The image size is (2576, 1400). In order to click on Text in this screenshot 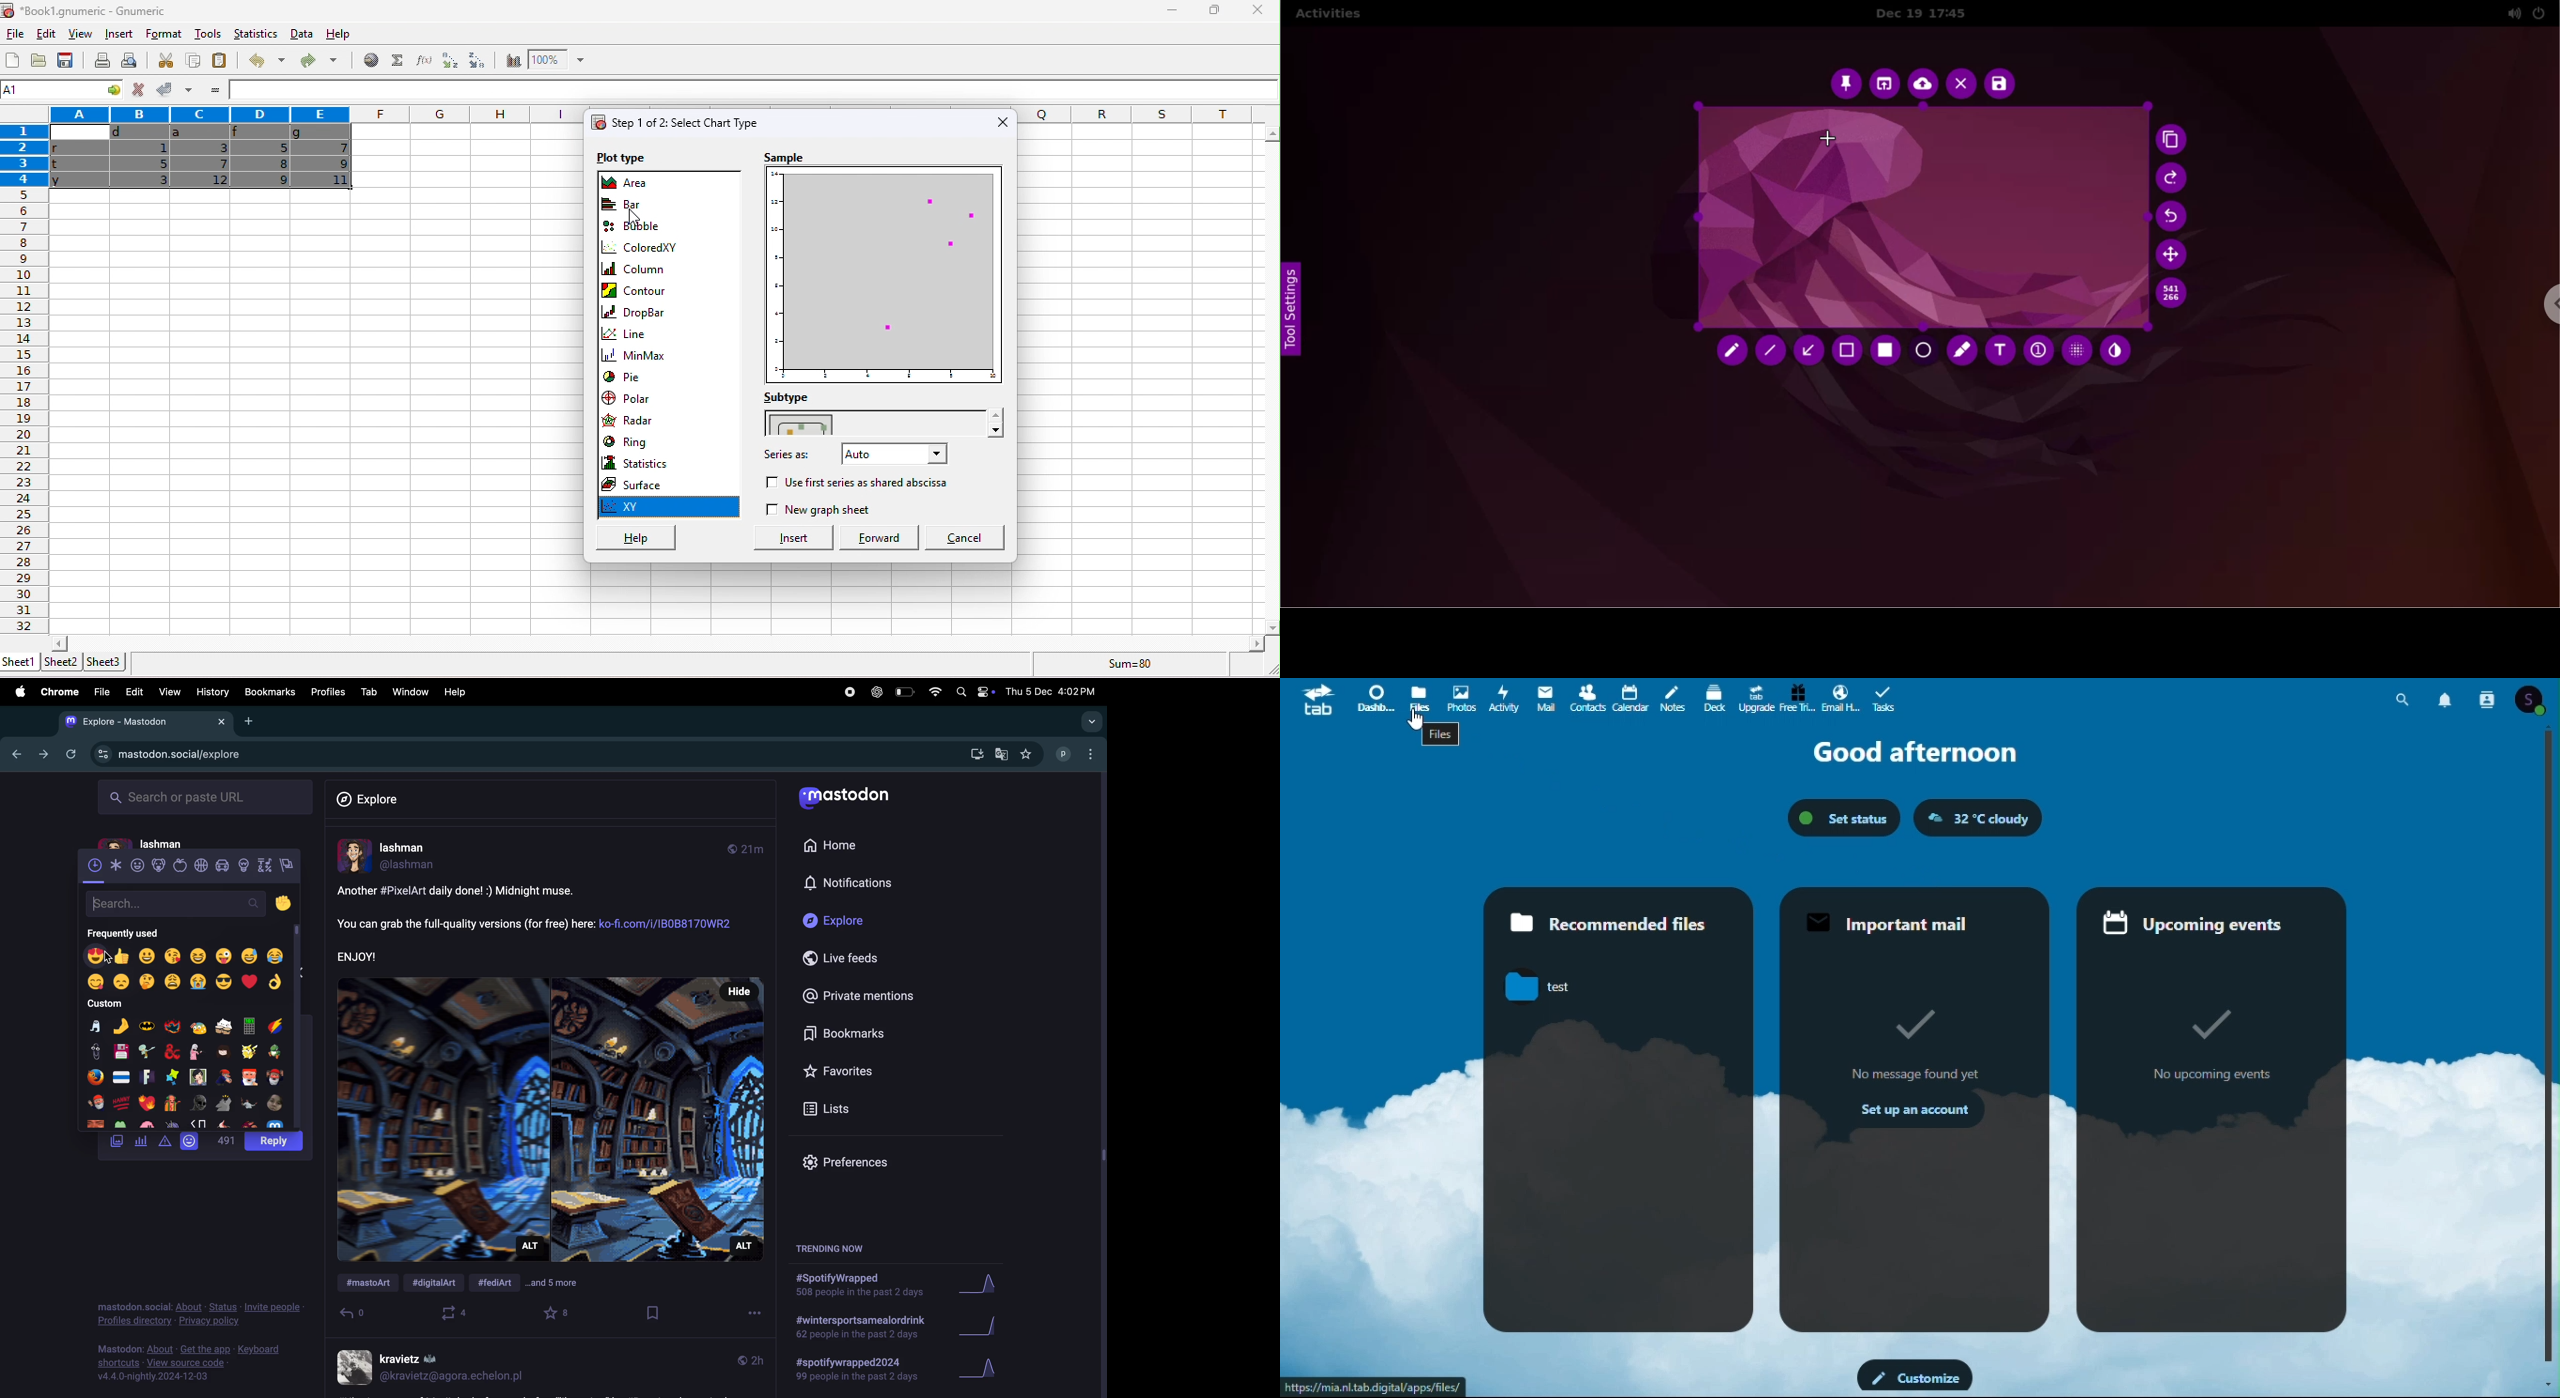, I will do `click(1440, 734)`.